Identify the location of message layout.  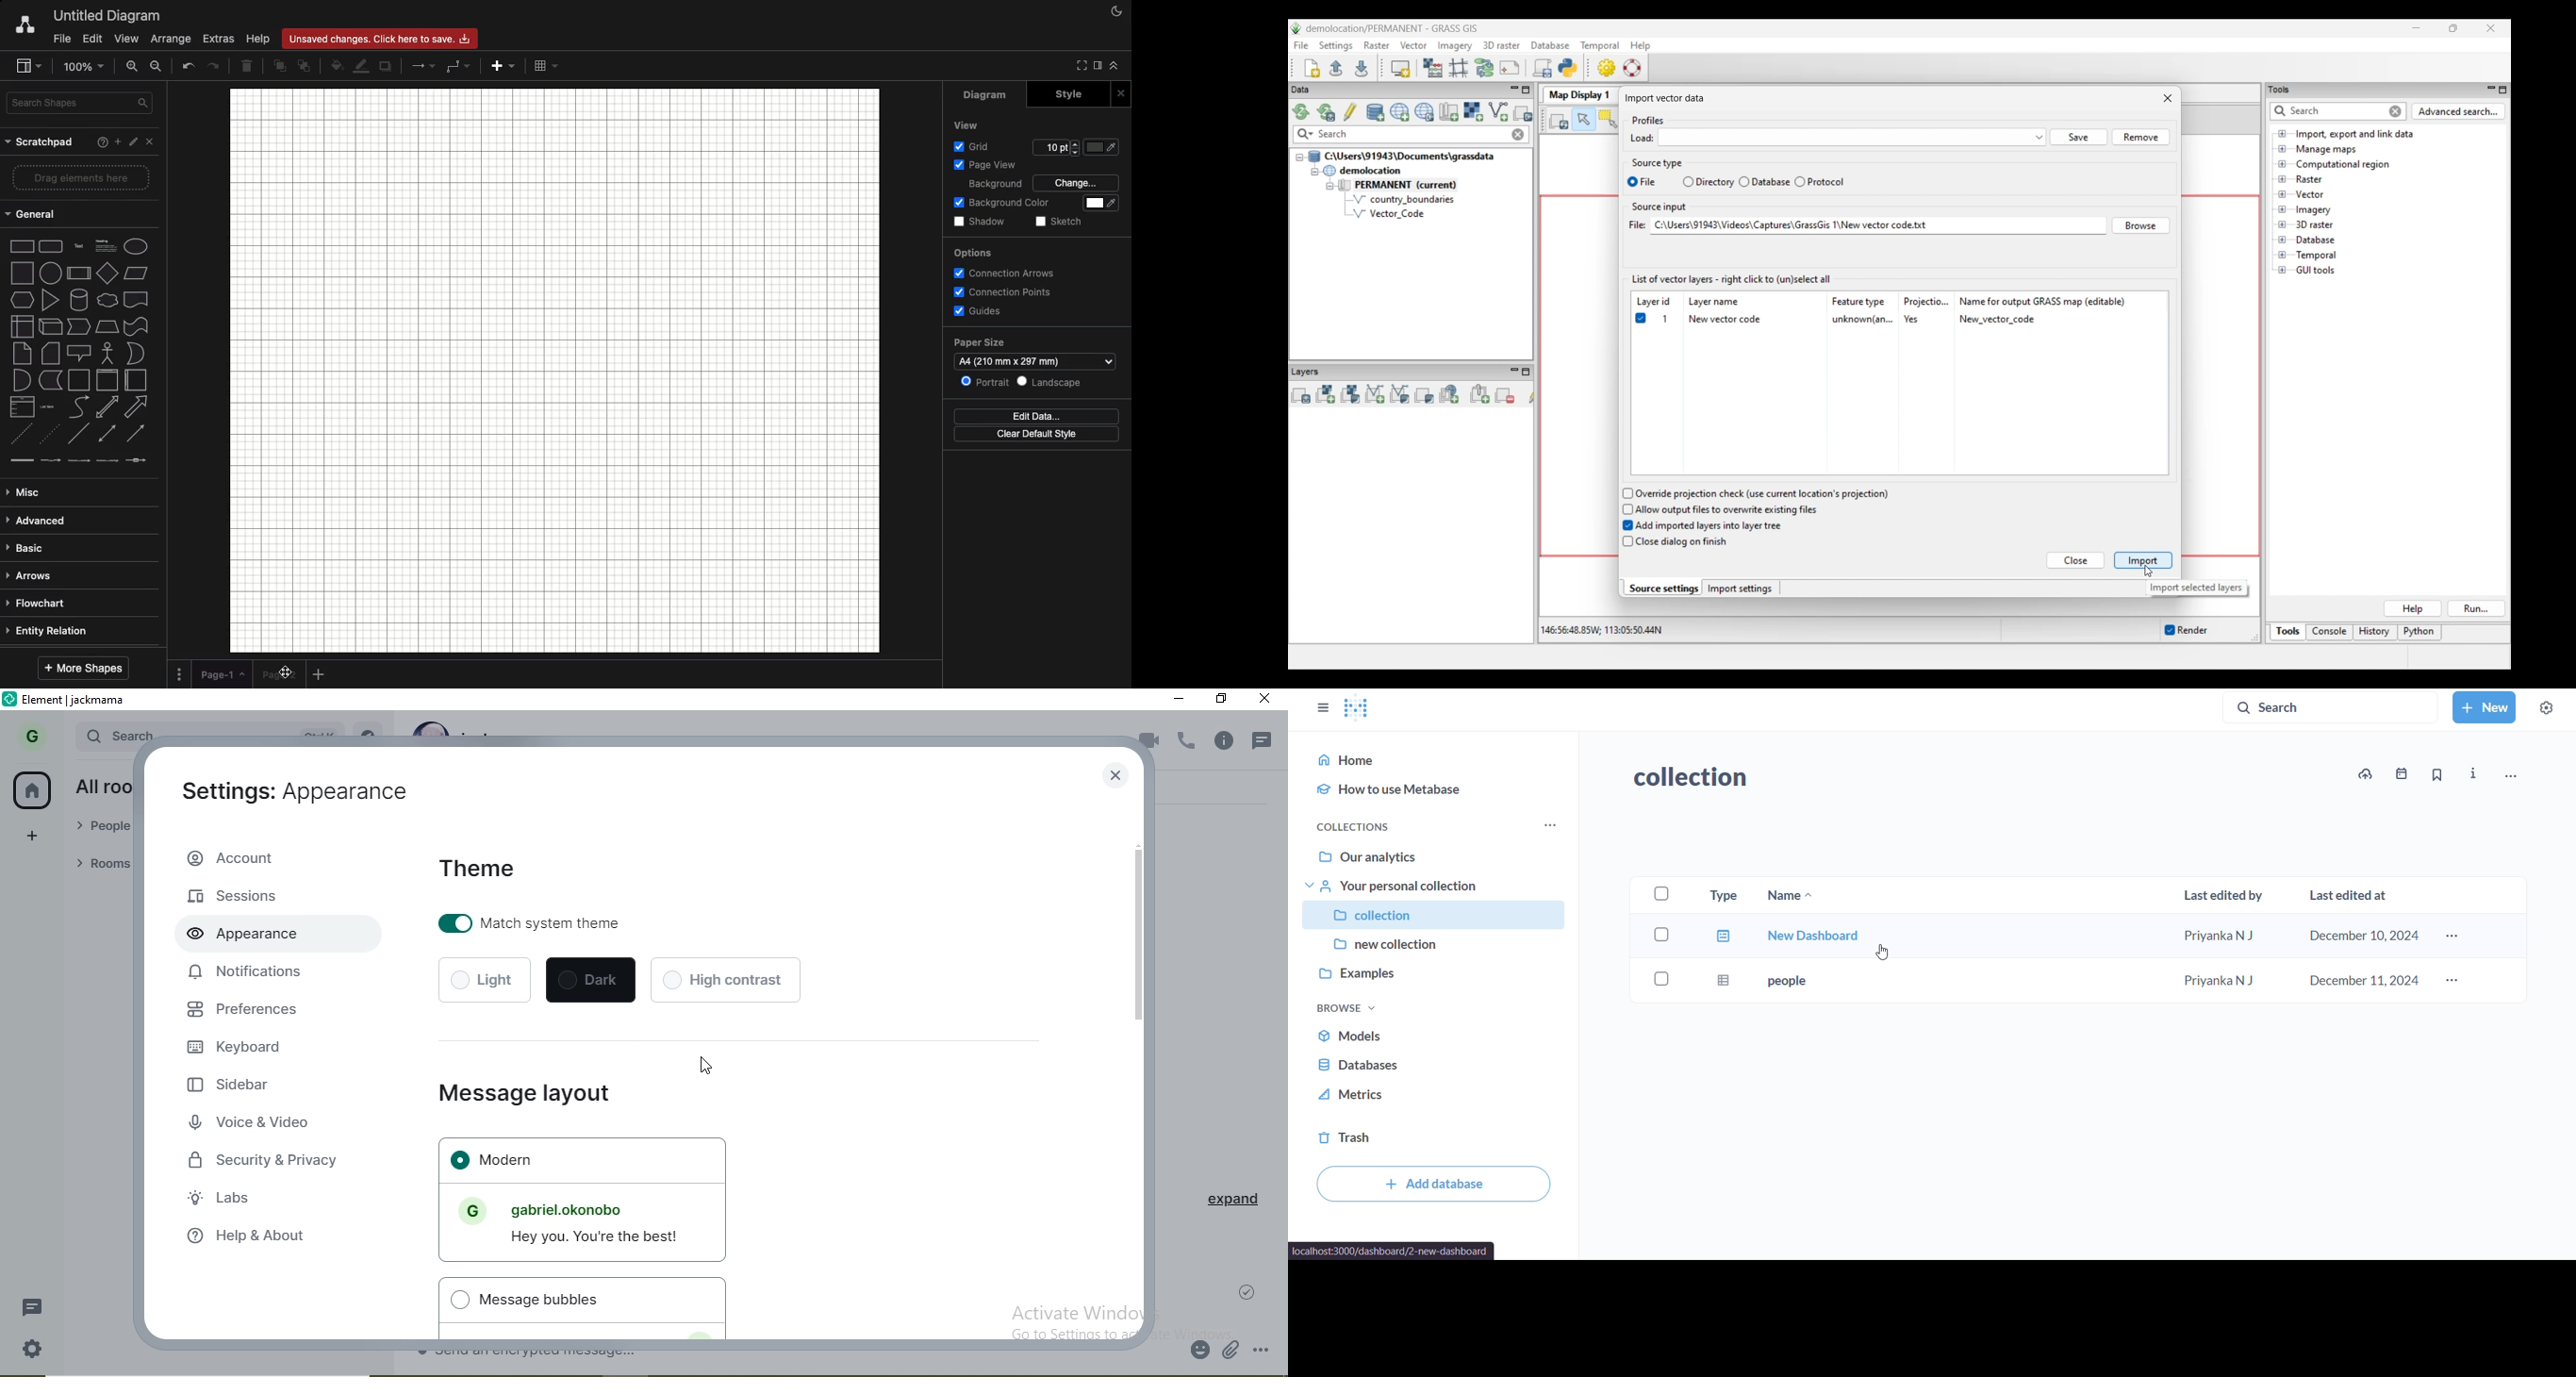
(516, 1094).